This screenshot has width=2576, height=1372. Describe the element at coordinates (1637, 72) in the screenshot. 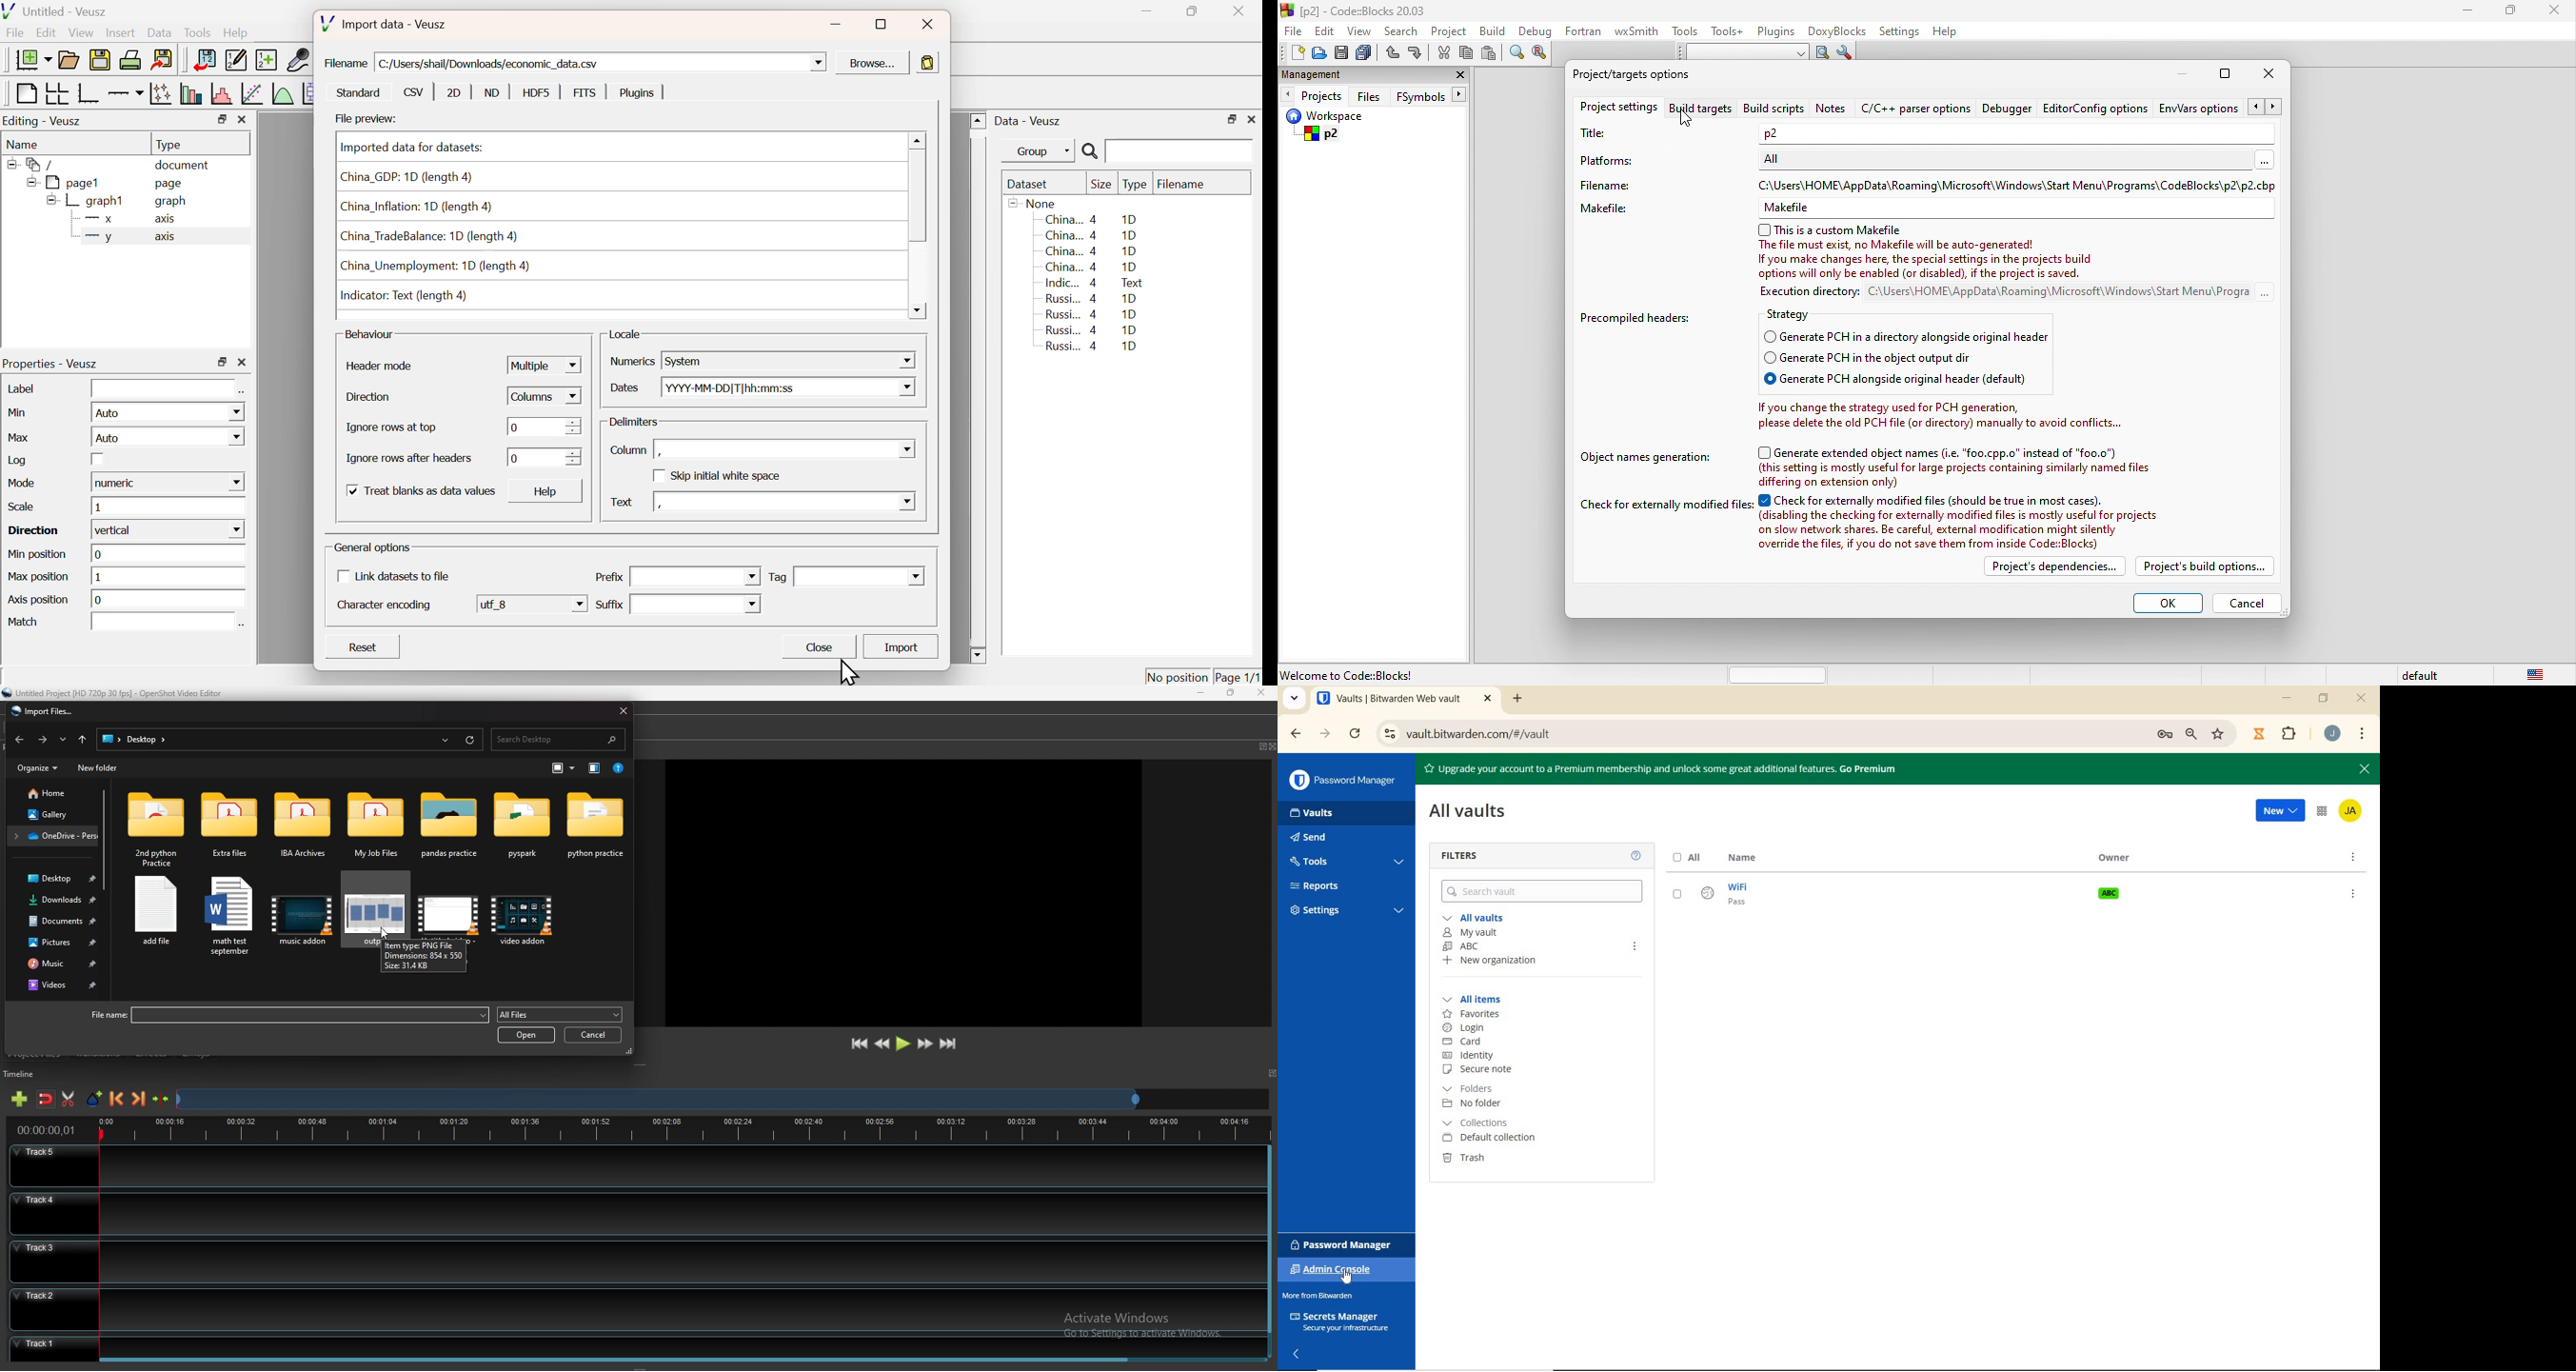

I see `project/target option` at that location.